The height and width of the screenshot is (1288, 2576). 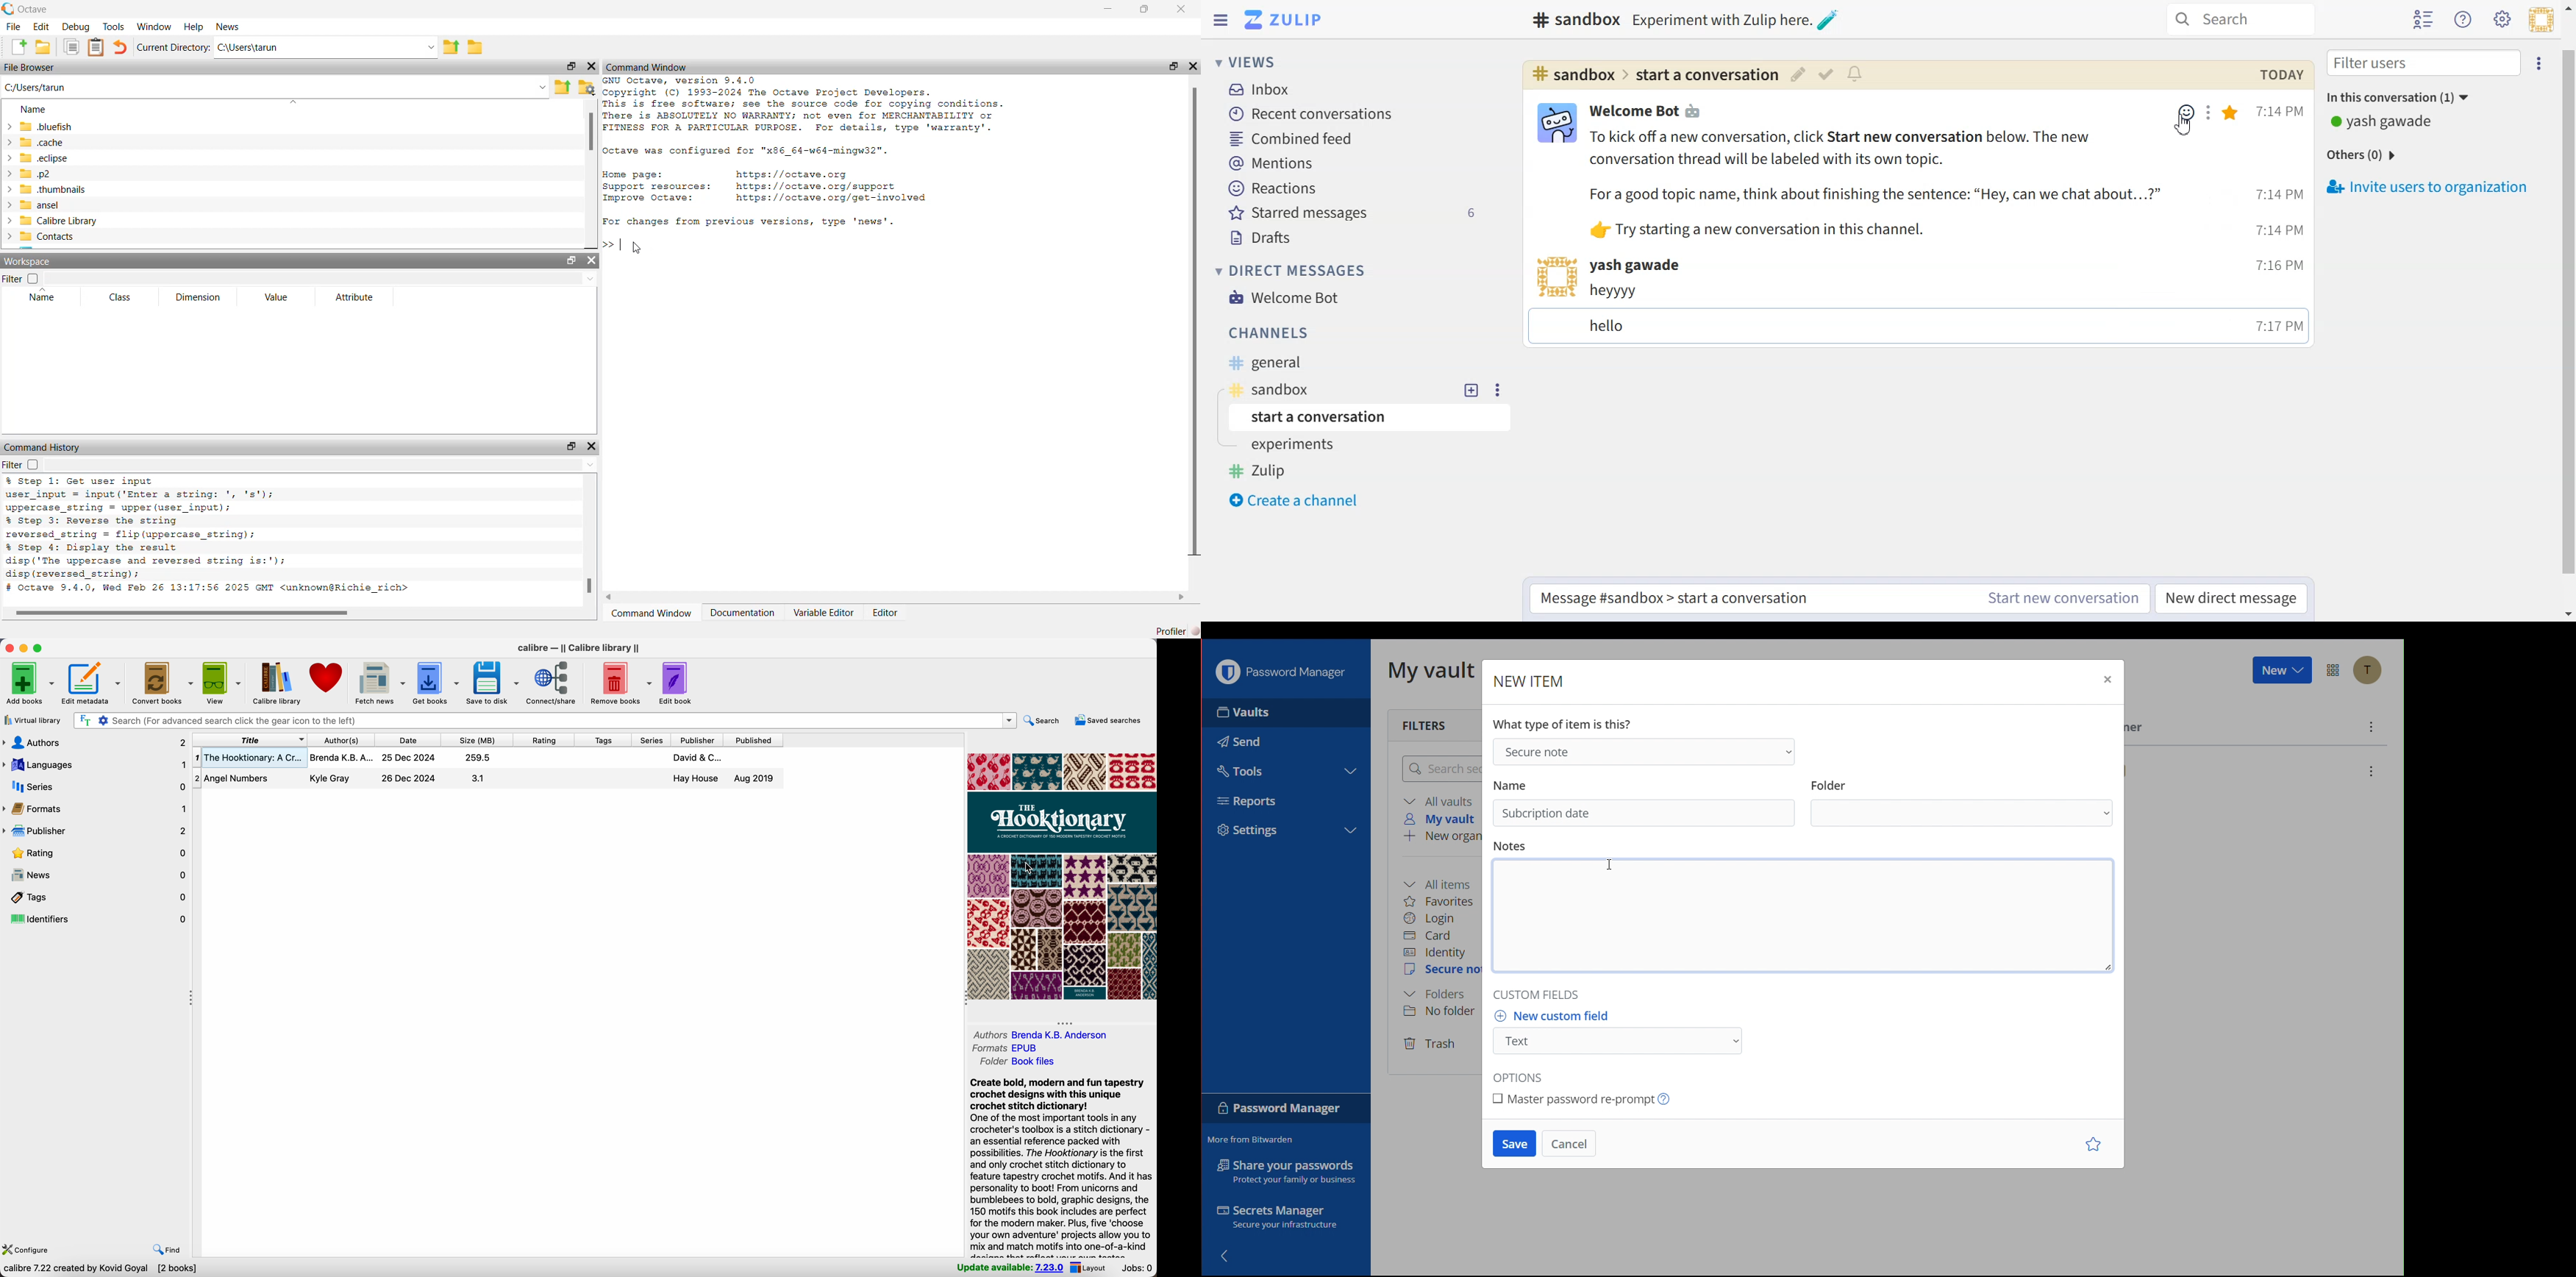 I want to click on remove books, so click(x=619, y=683).